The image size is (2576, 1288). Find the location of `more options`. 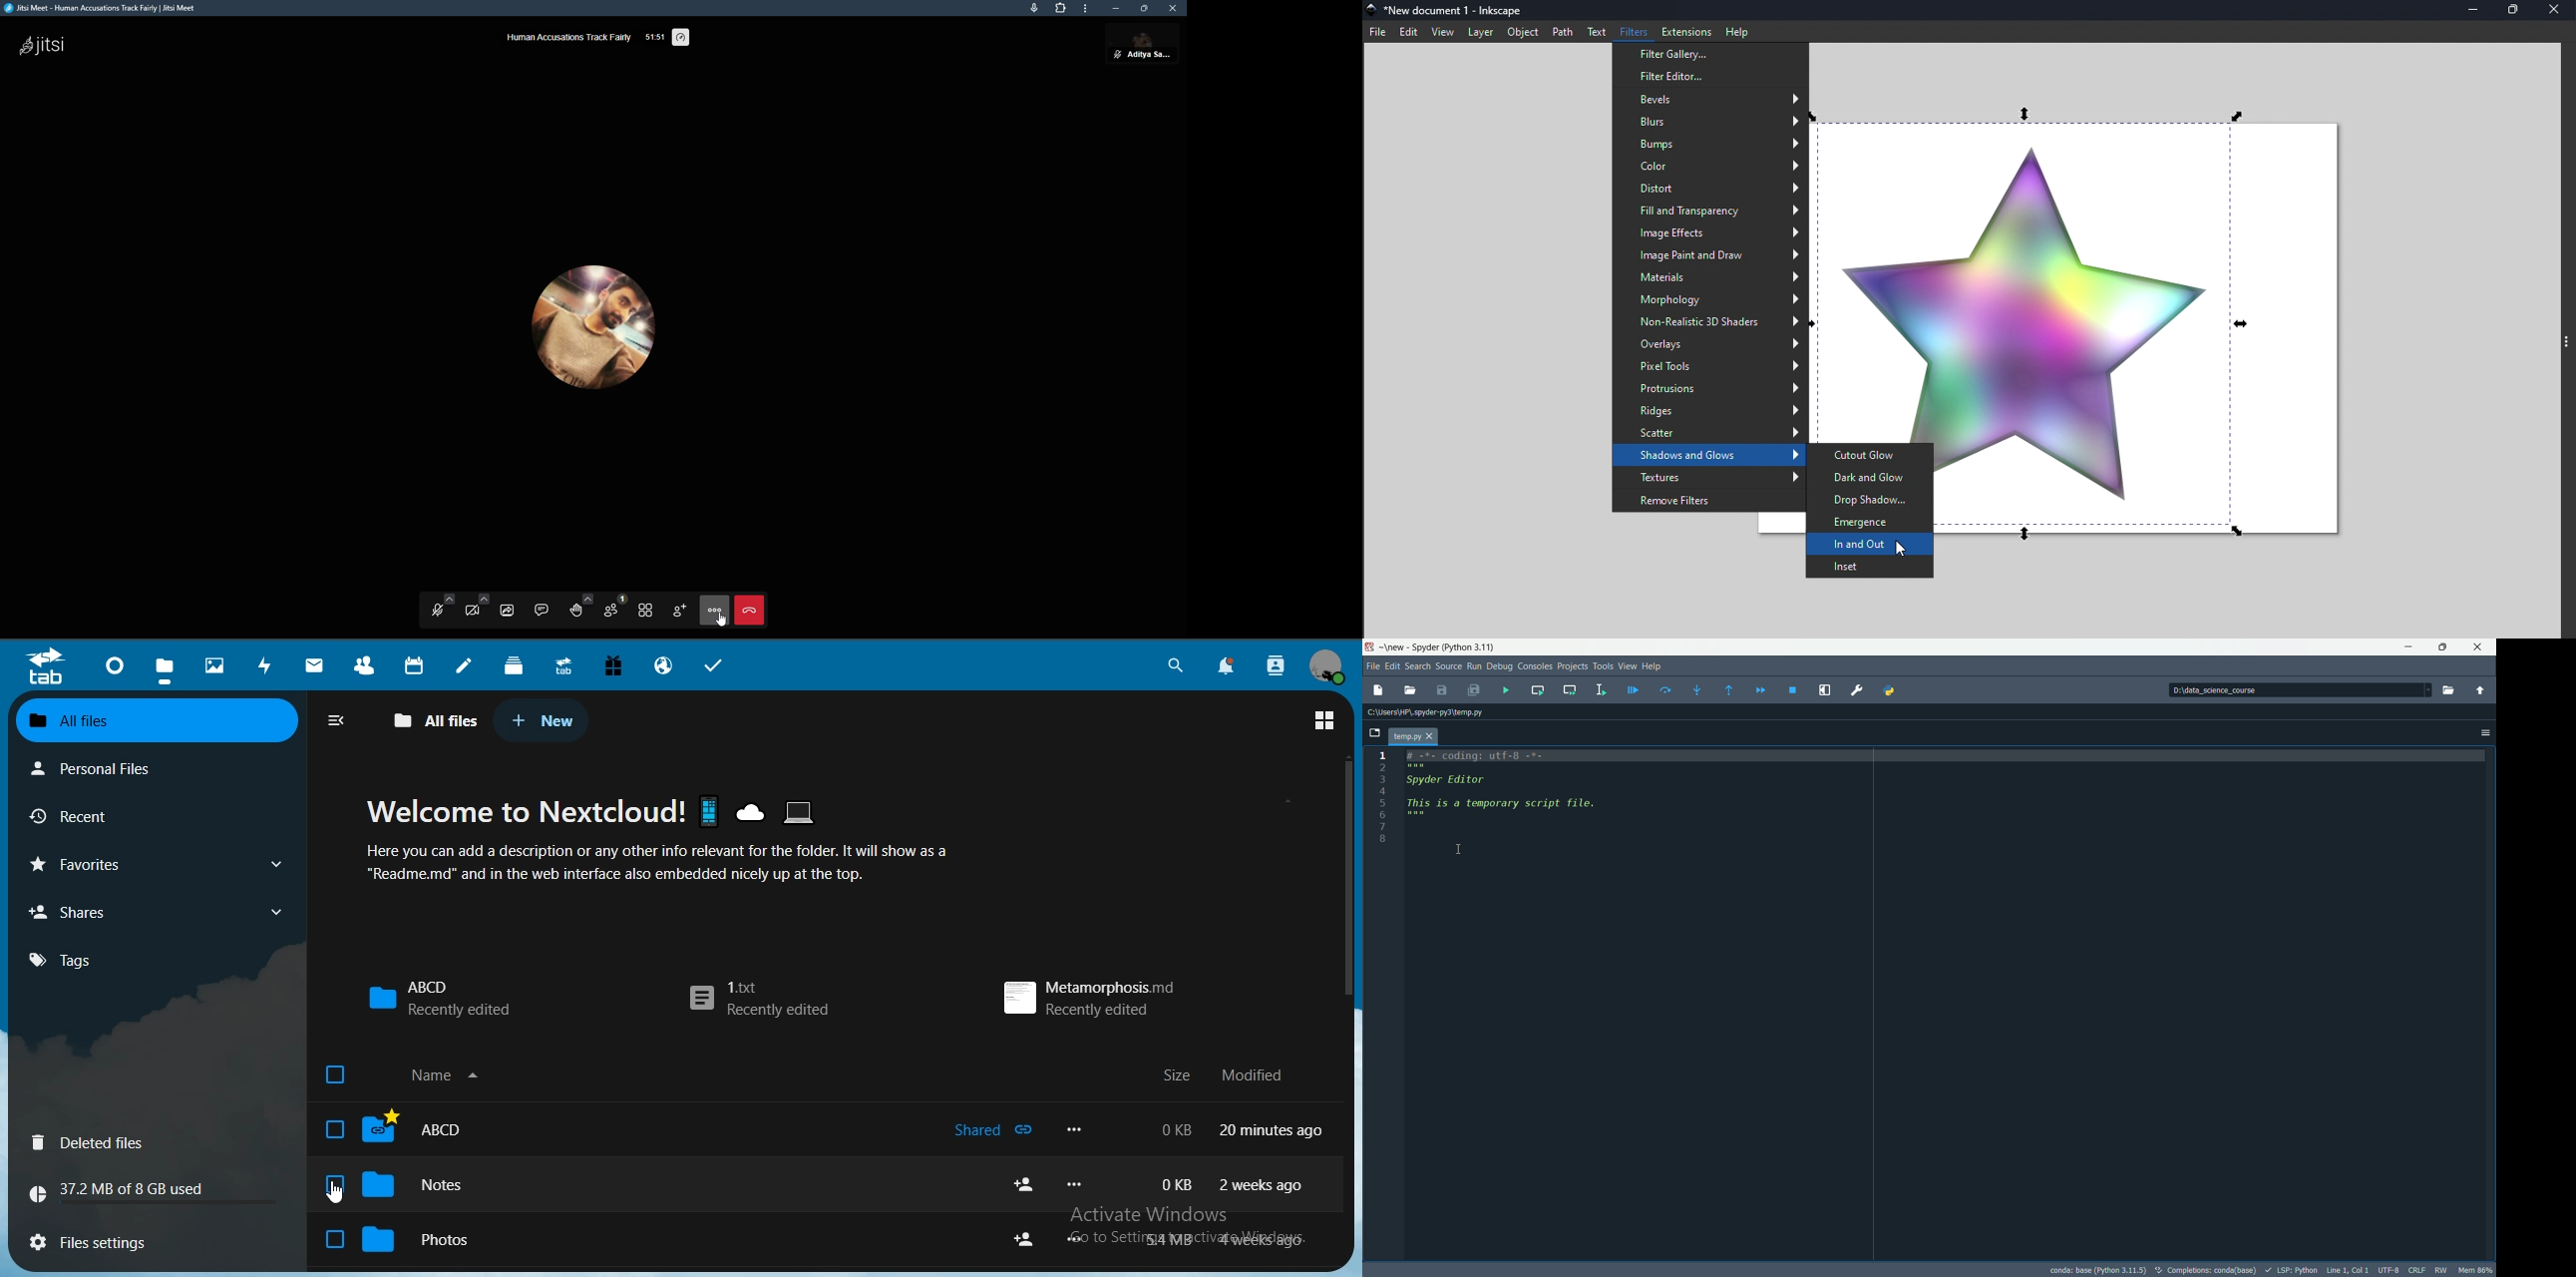

more options is located at coordinates (1076, 1238).